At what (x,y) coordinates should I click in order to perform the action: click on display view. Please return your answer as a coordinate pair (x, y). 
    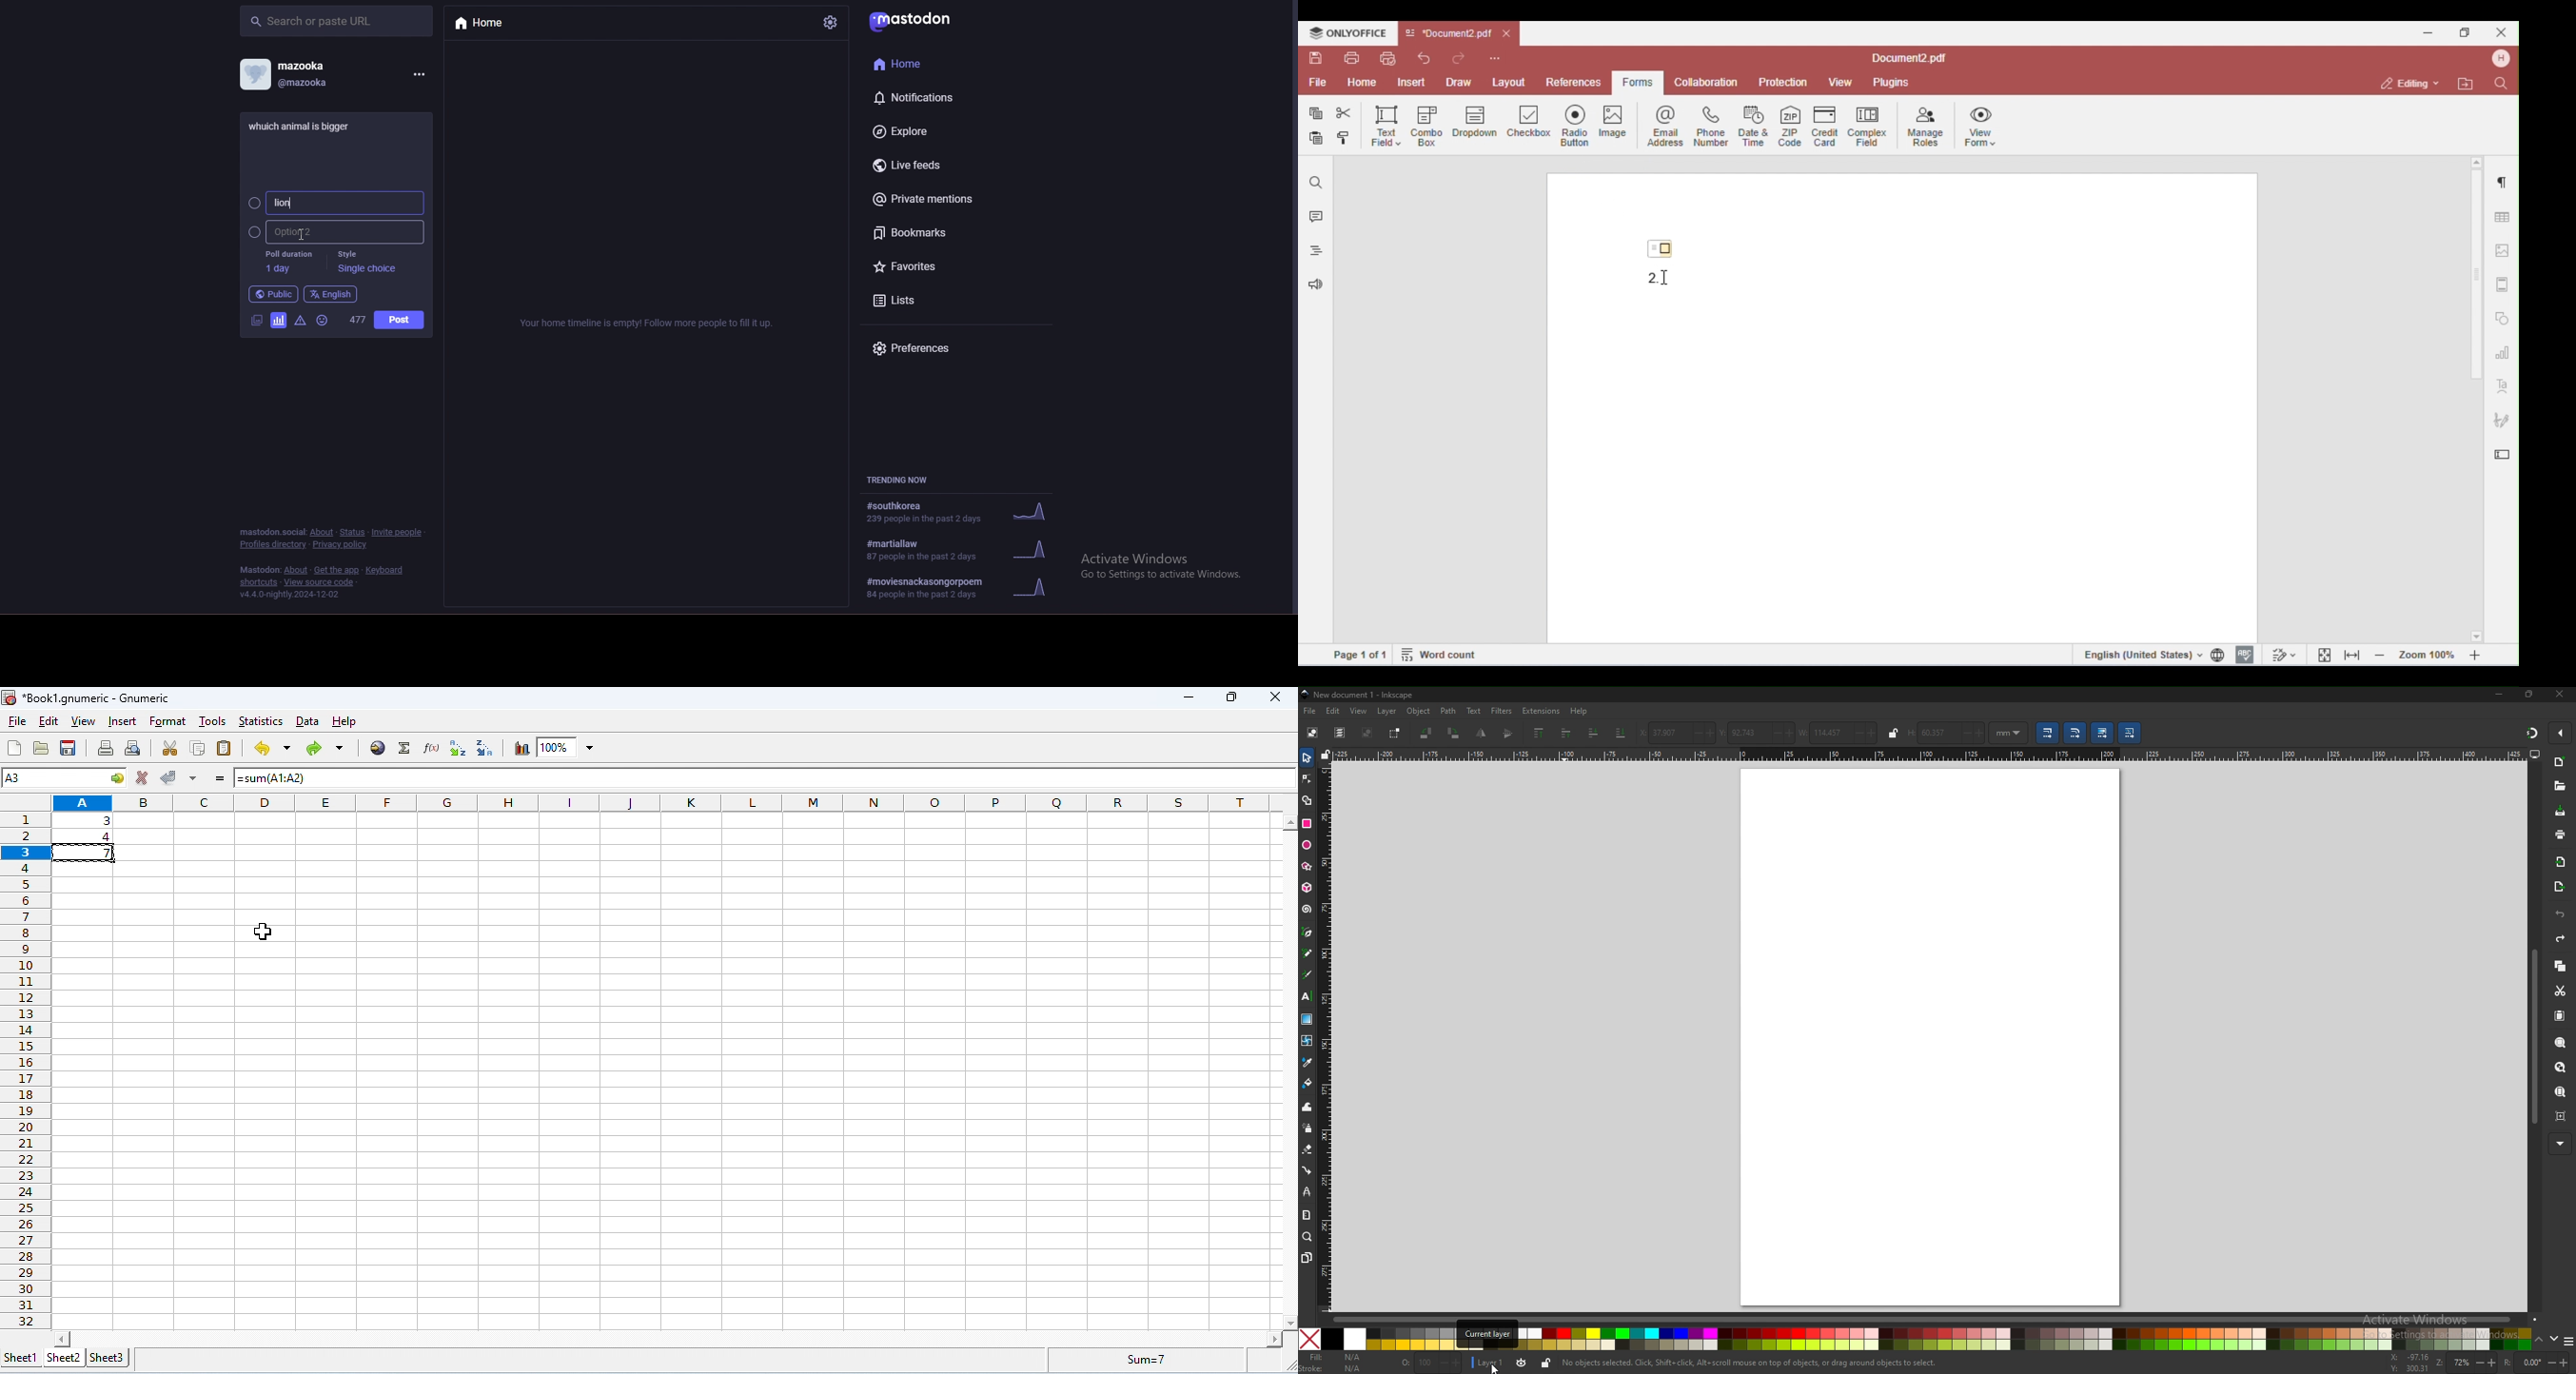
    Looking at the image, I should click on (2535, 754).